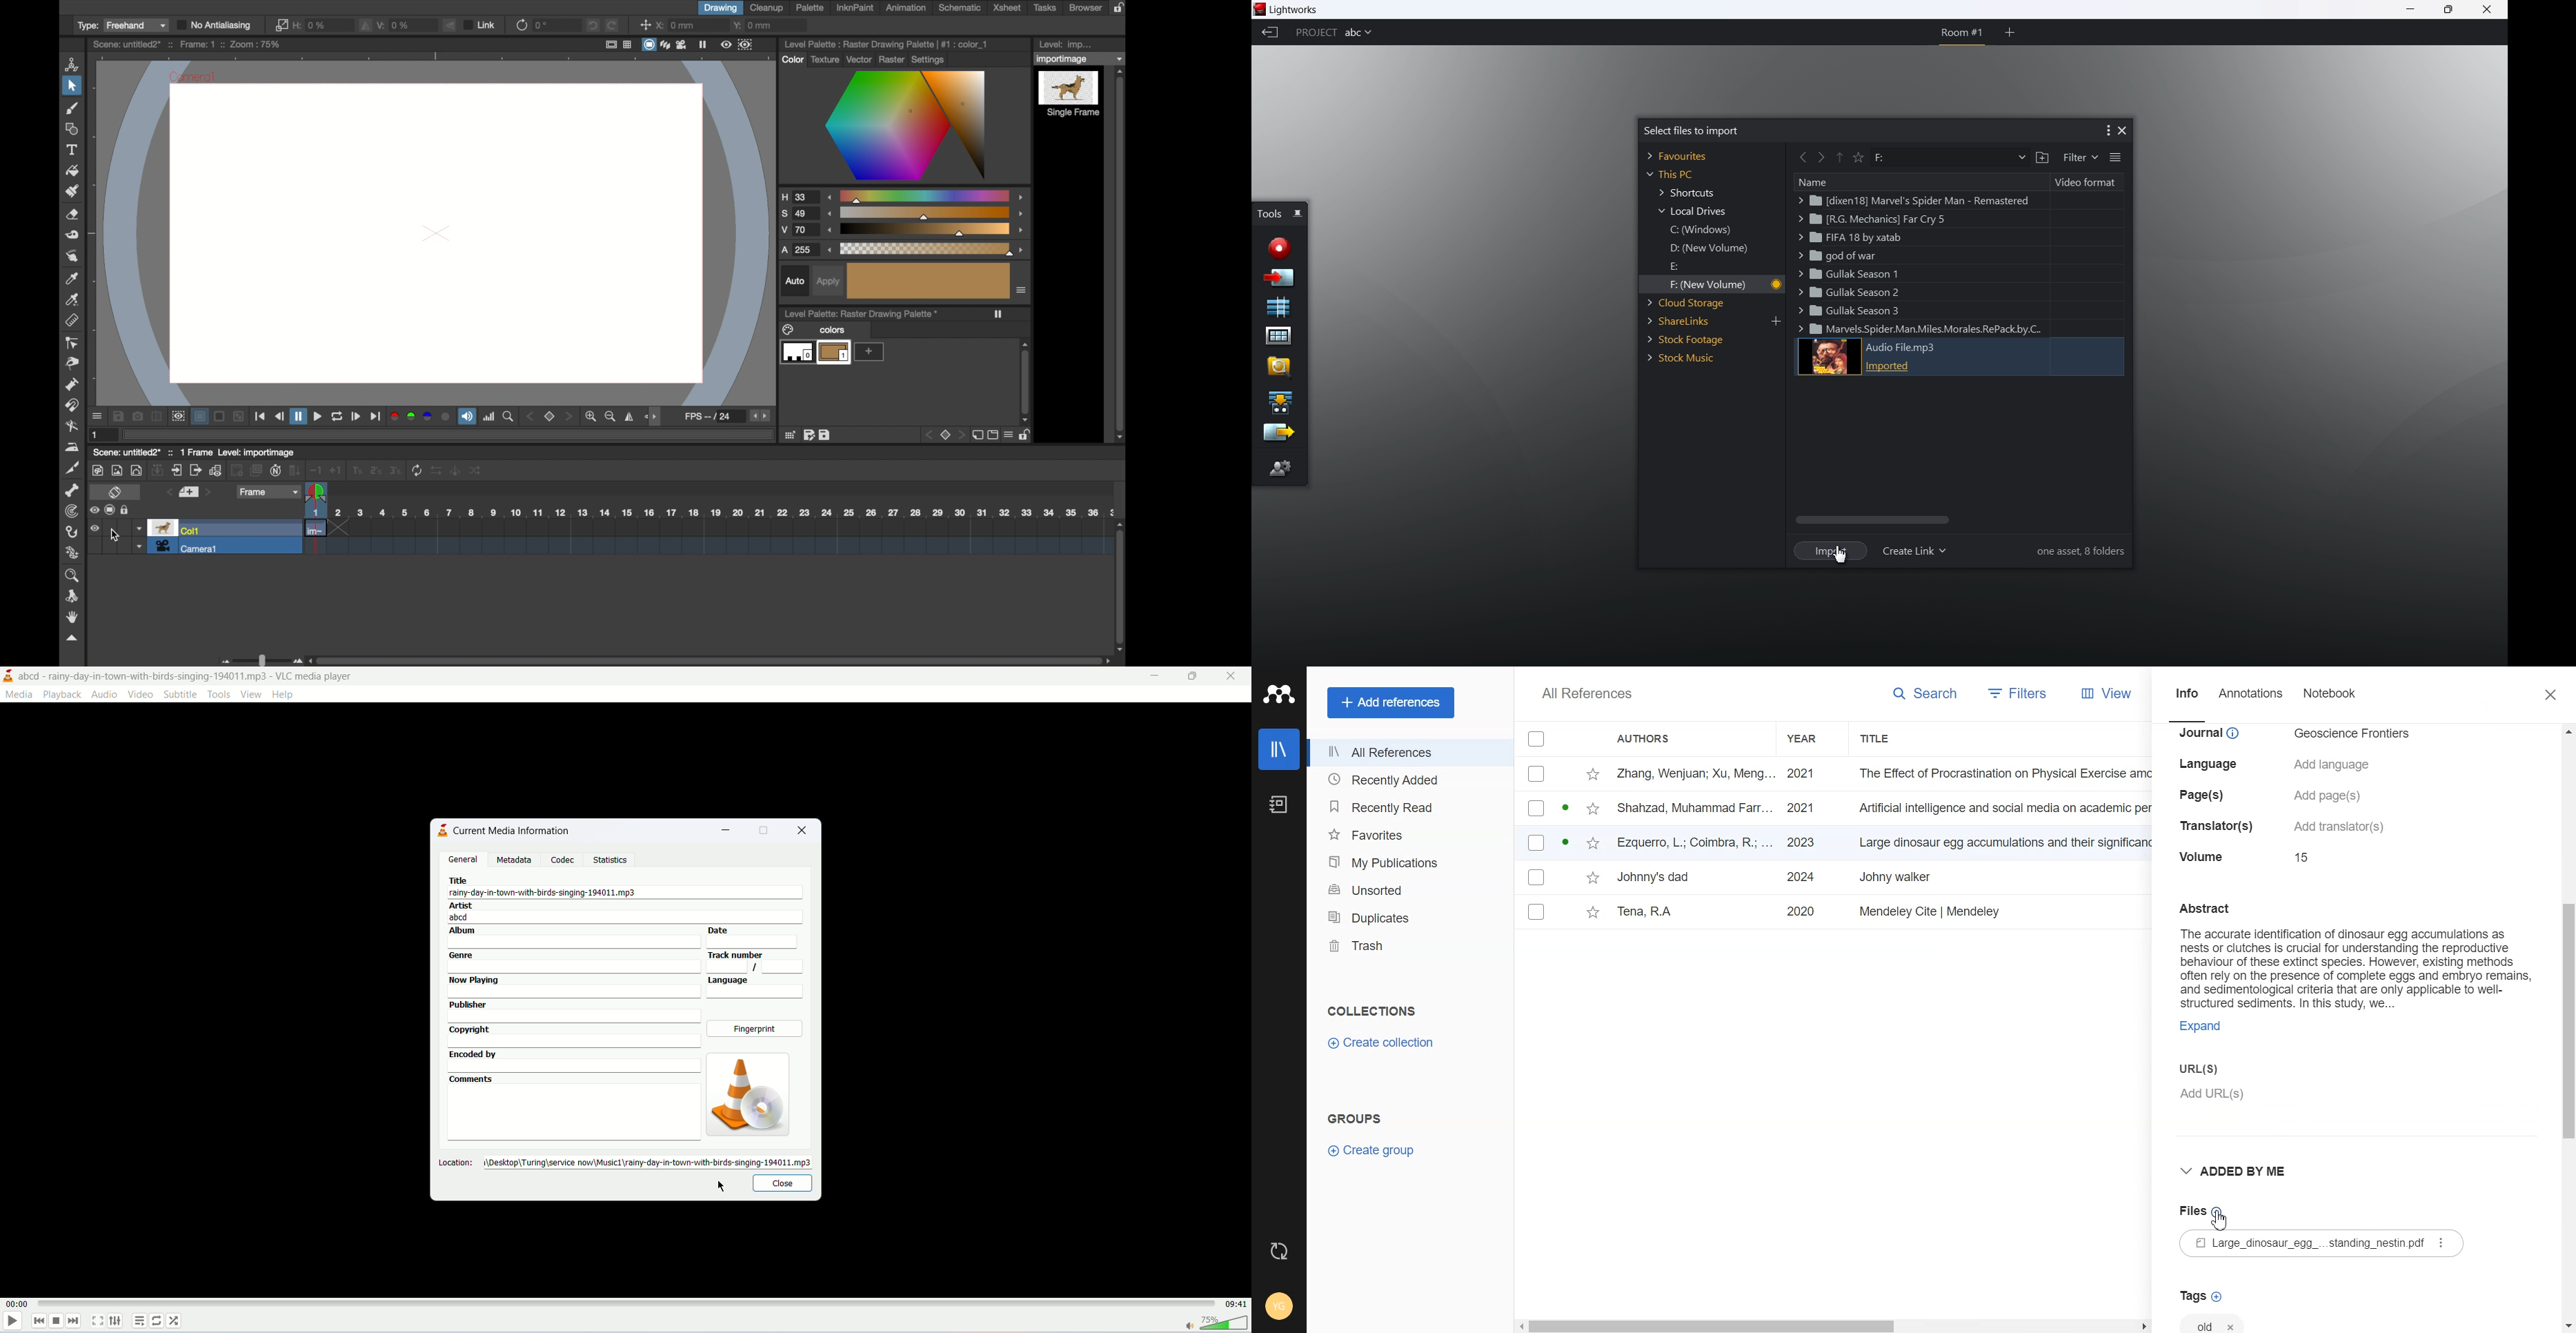 The width and height of the screenshot is (2576, 1344). I want to click on toggle xsheet, so click(114, 493).